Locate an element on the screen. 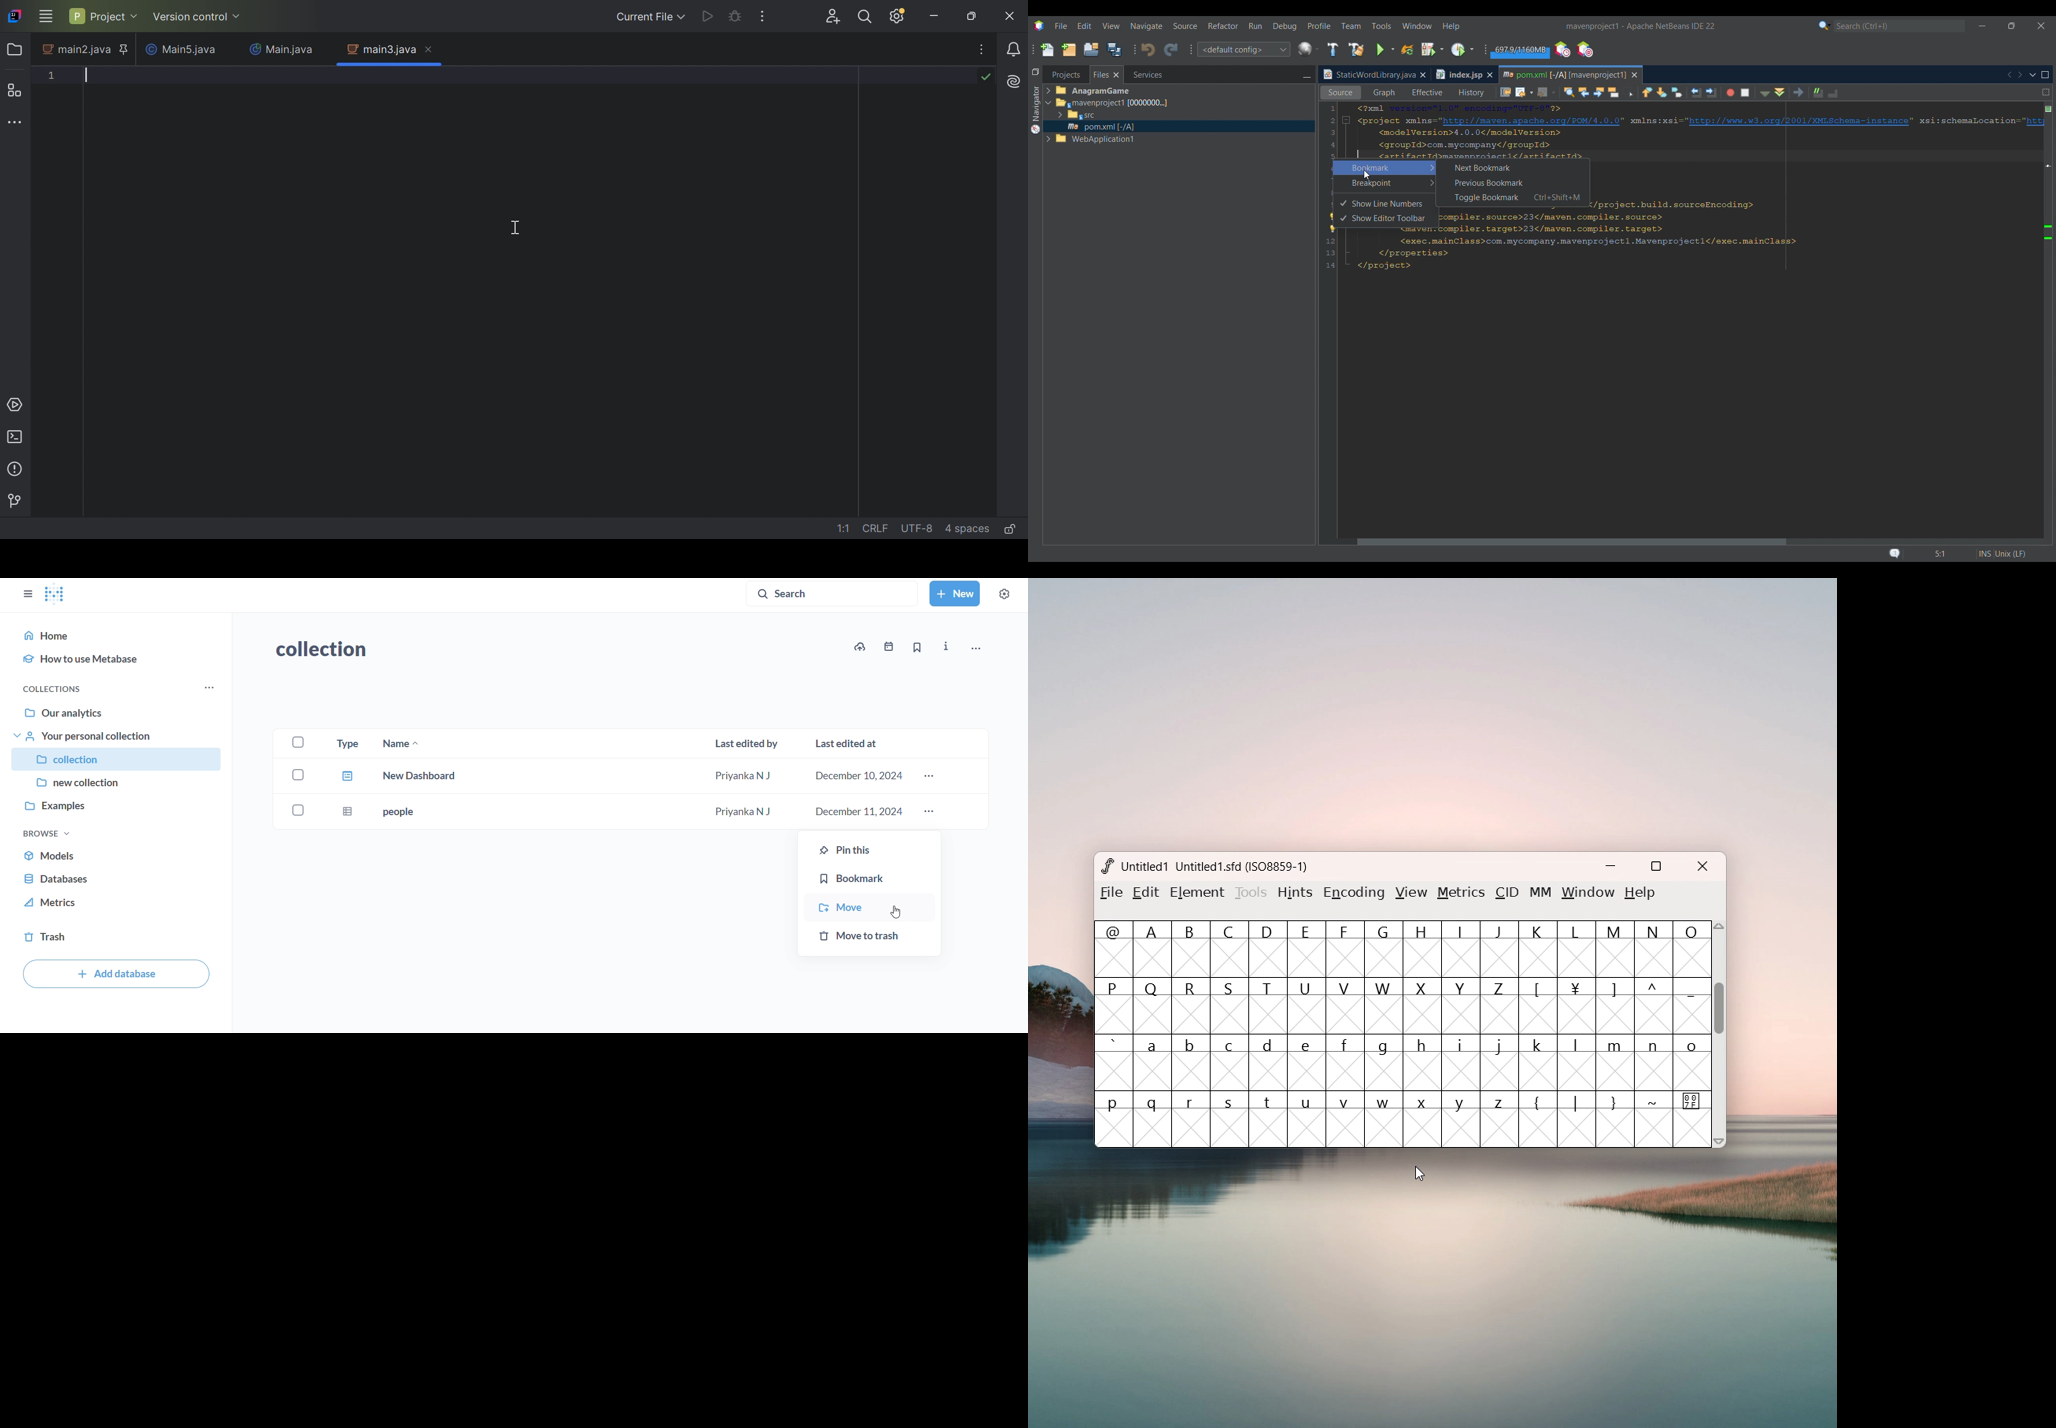 Image resolution: width=2072 pixels, height=1428 pixels. S is located at coordinates (1230, 1007).